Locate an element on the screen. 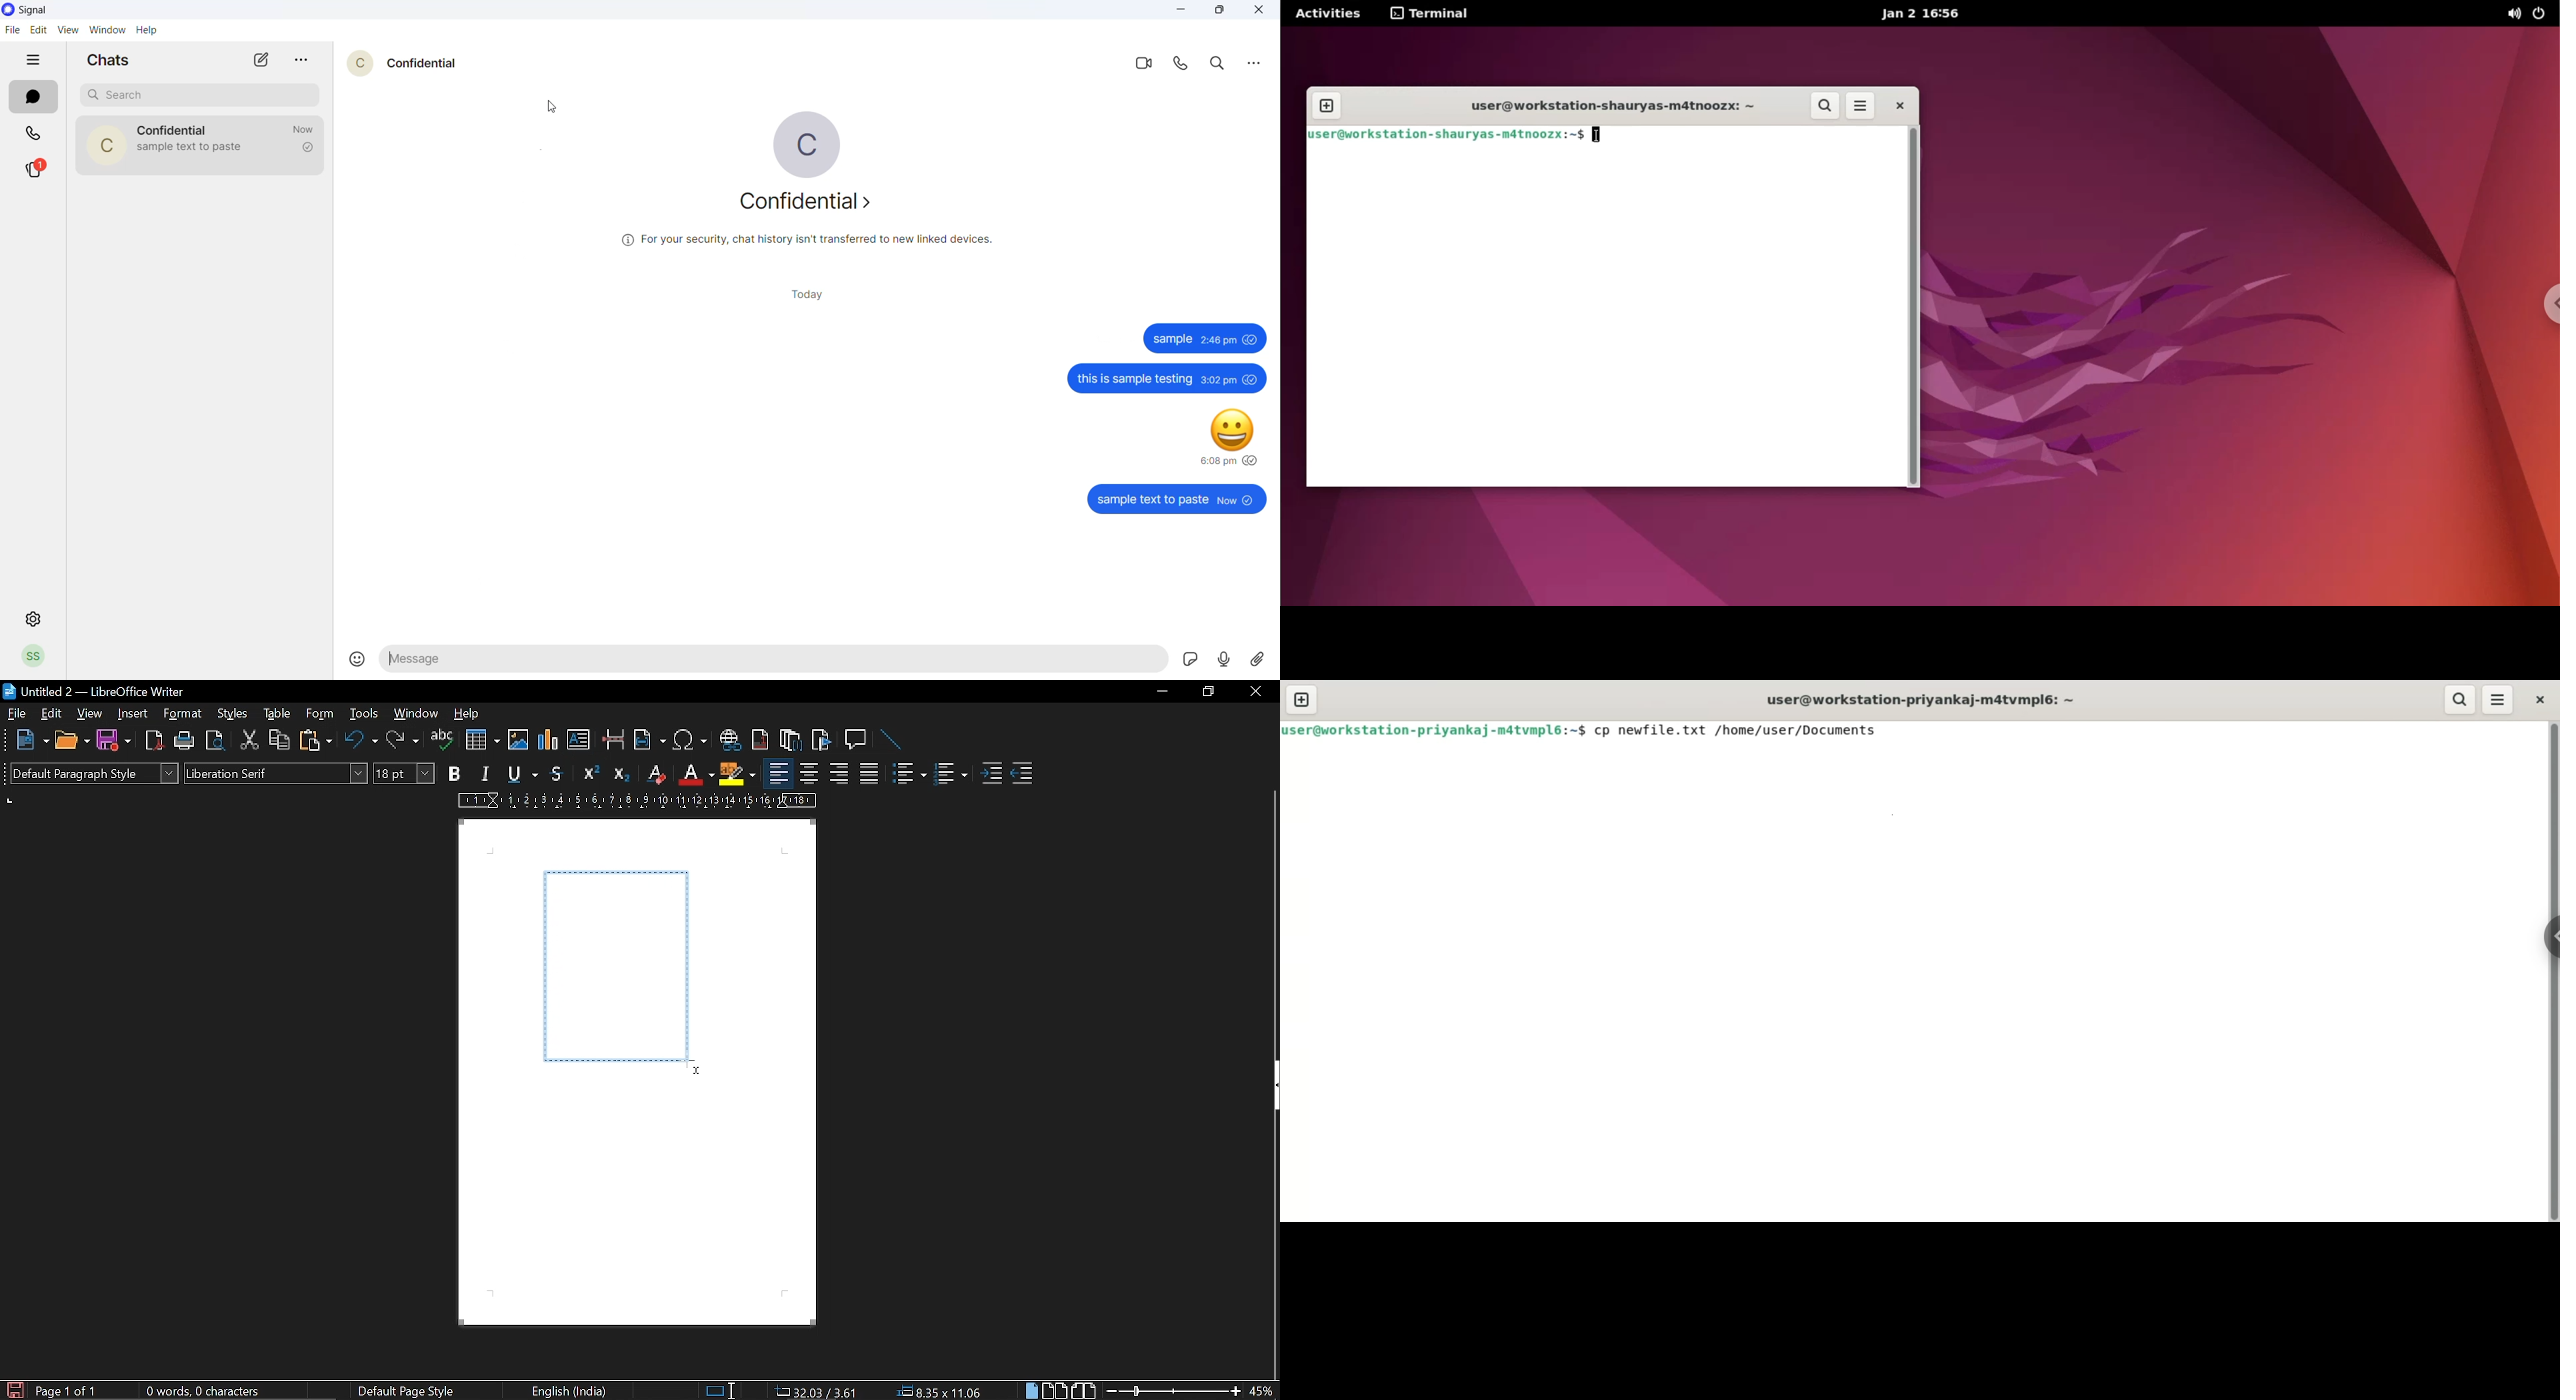 Image resolution: width=2576 pixels, height=1400 pixels. copy is located at coordinates (278, 741).